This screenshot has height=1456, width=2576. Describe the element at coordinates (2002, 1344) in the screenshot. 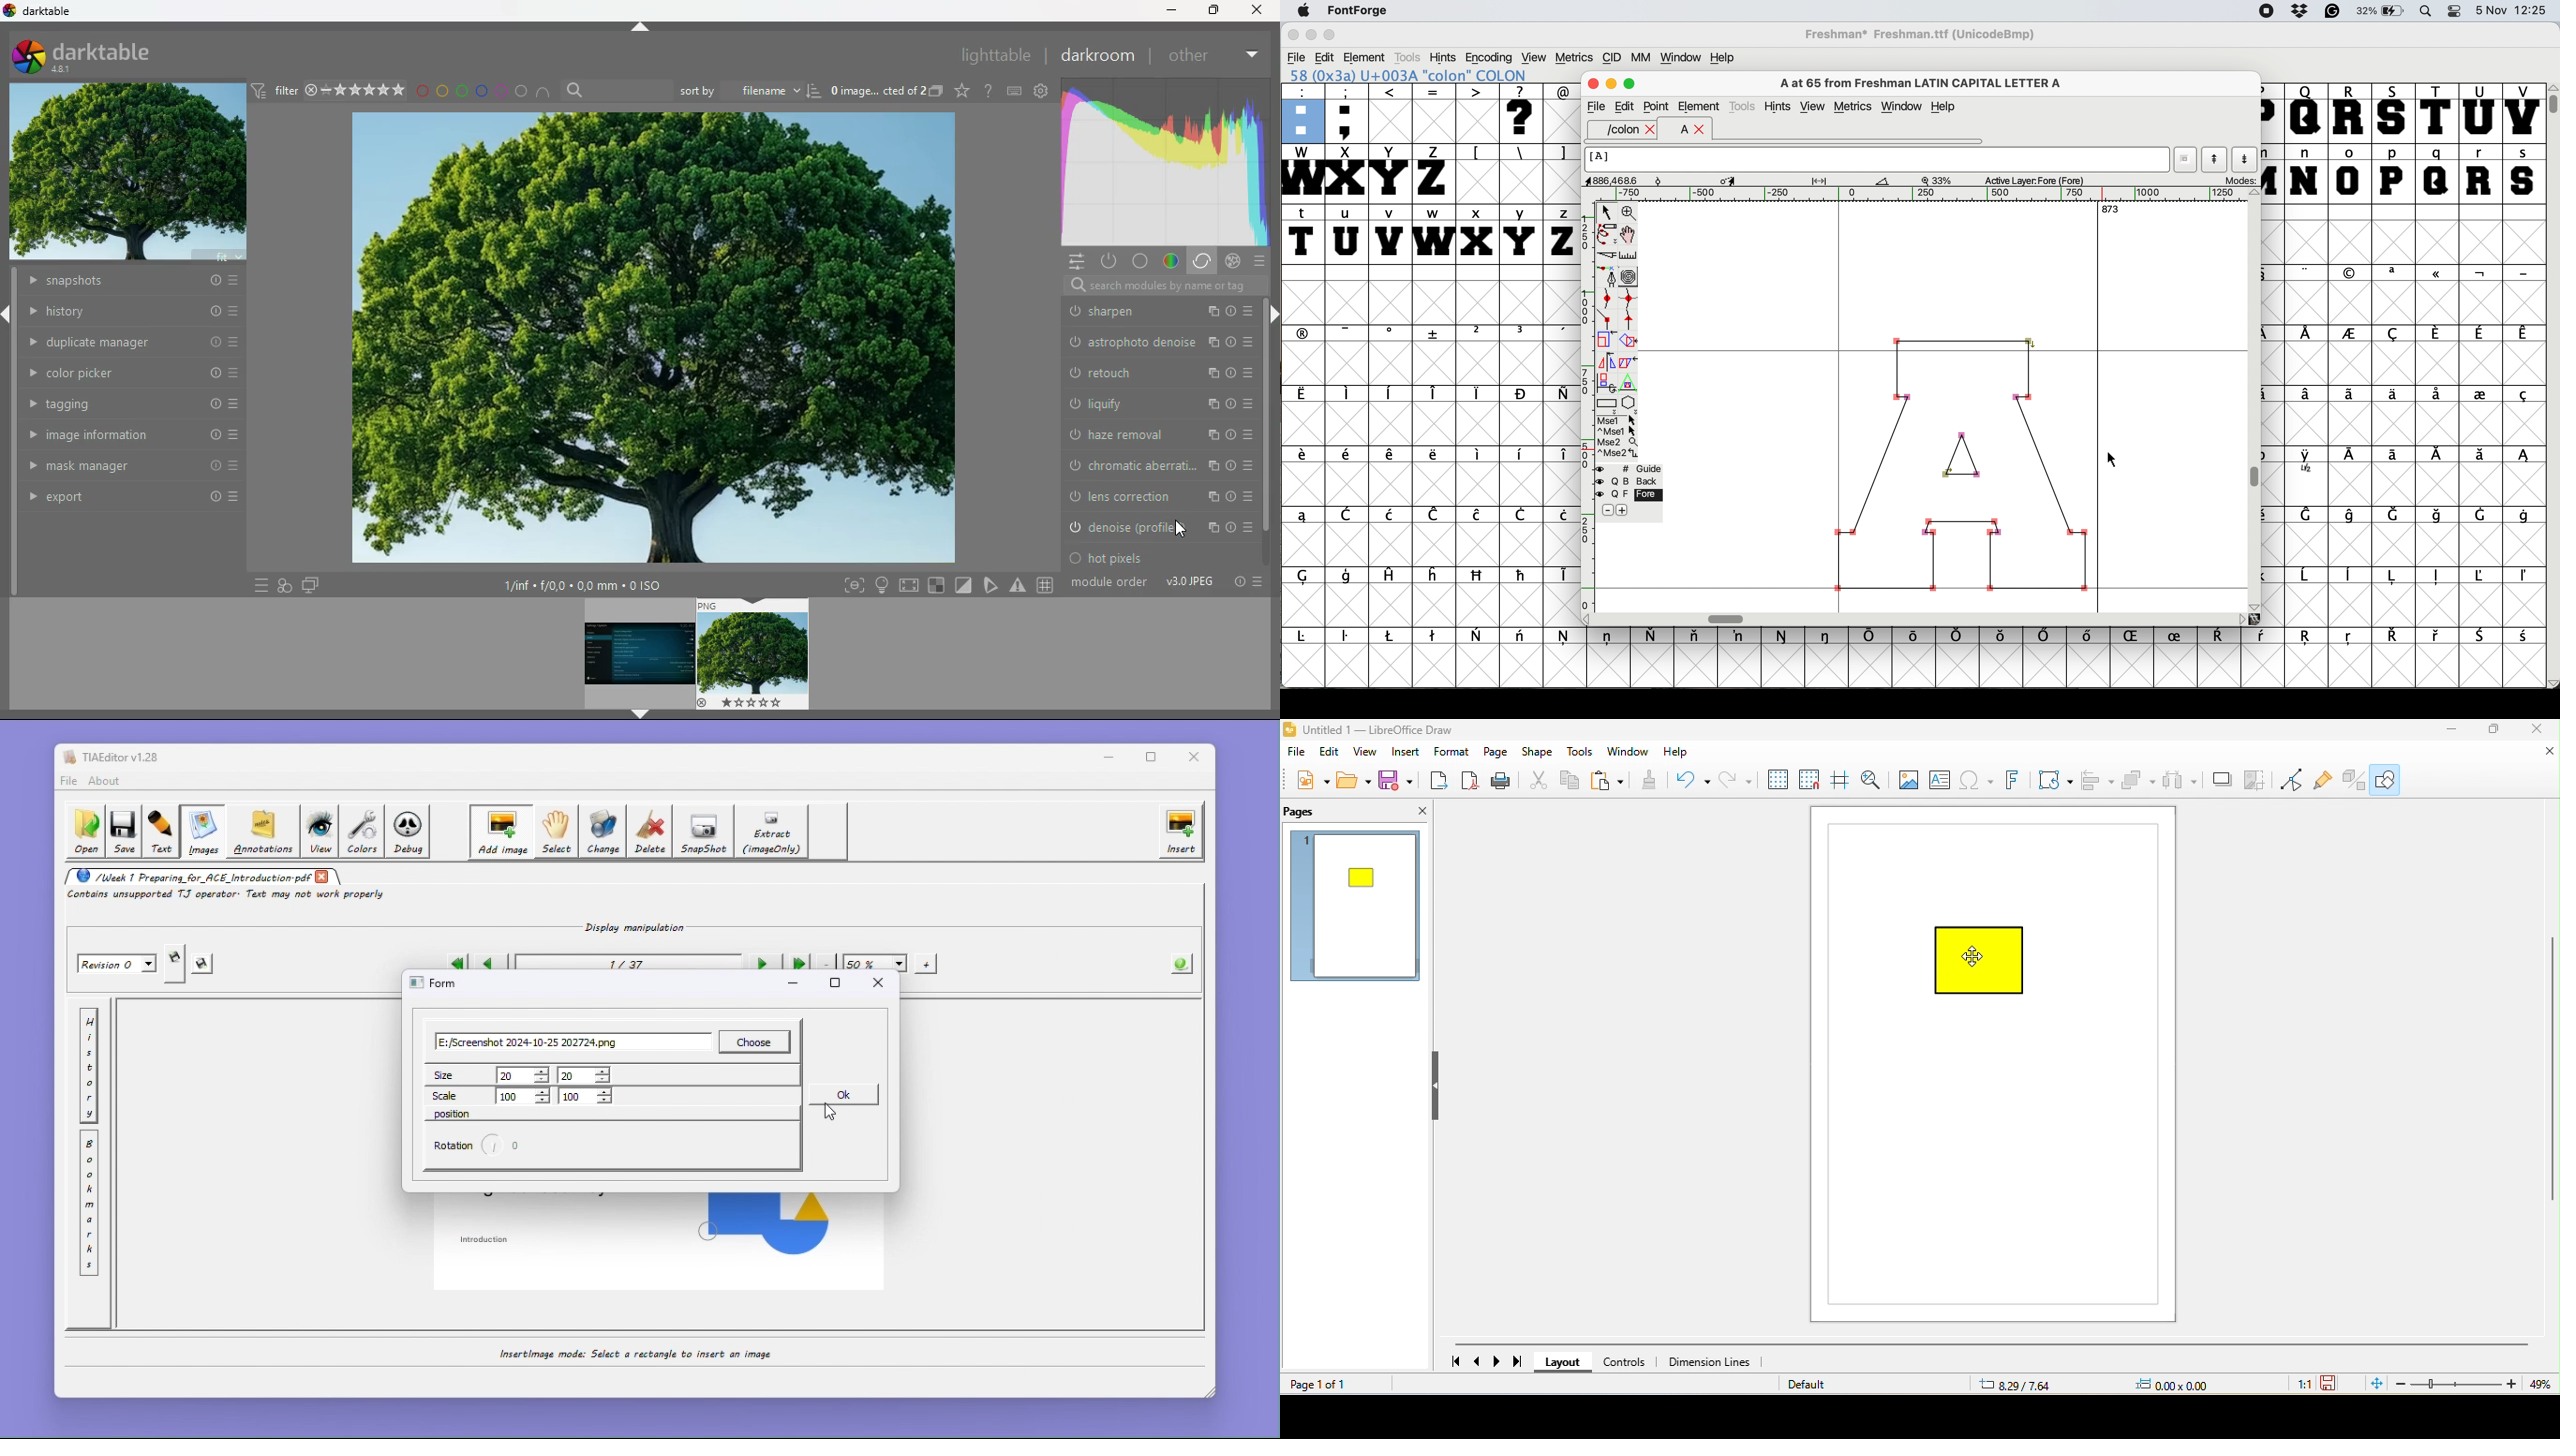

I see `horizontal scroll bar` at that location.